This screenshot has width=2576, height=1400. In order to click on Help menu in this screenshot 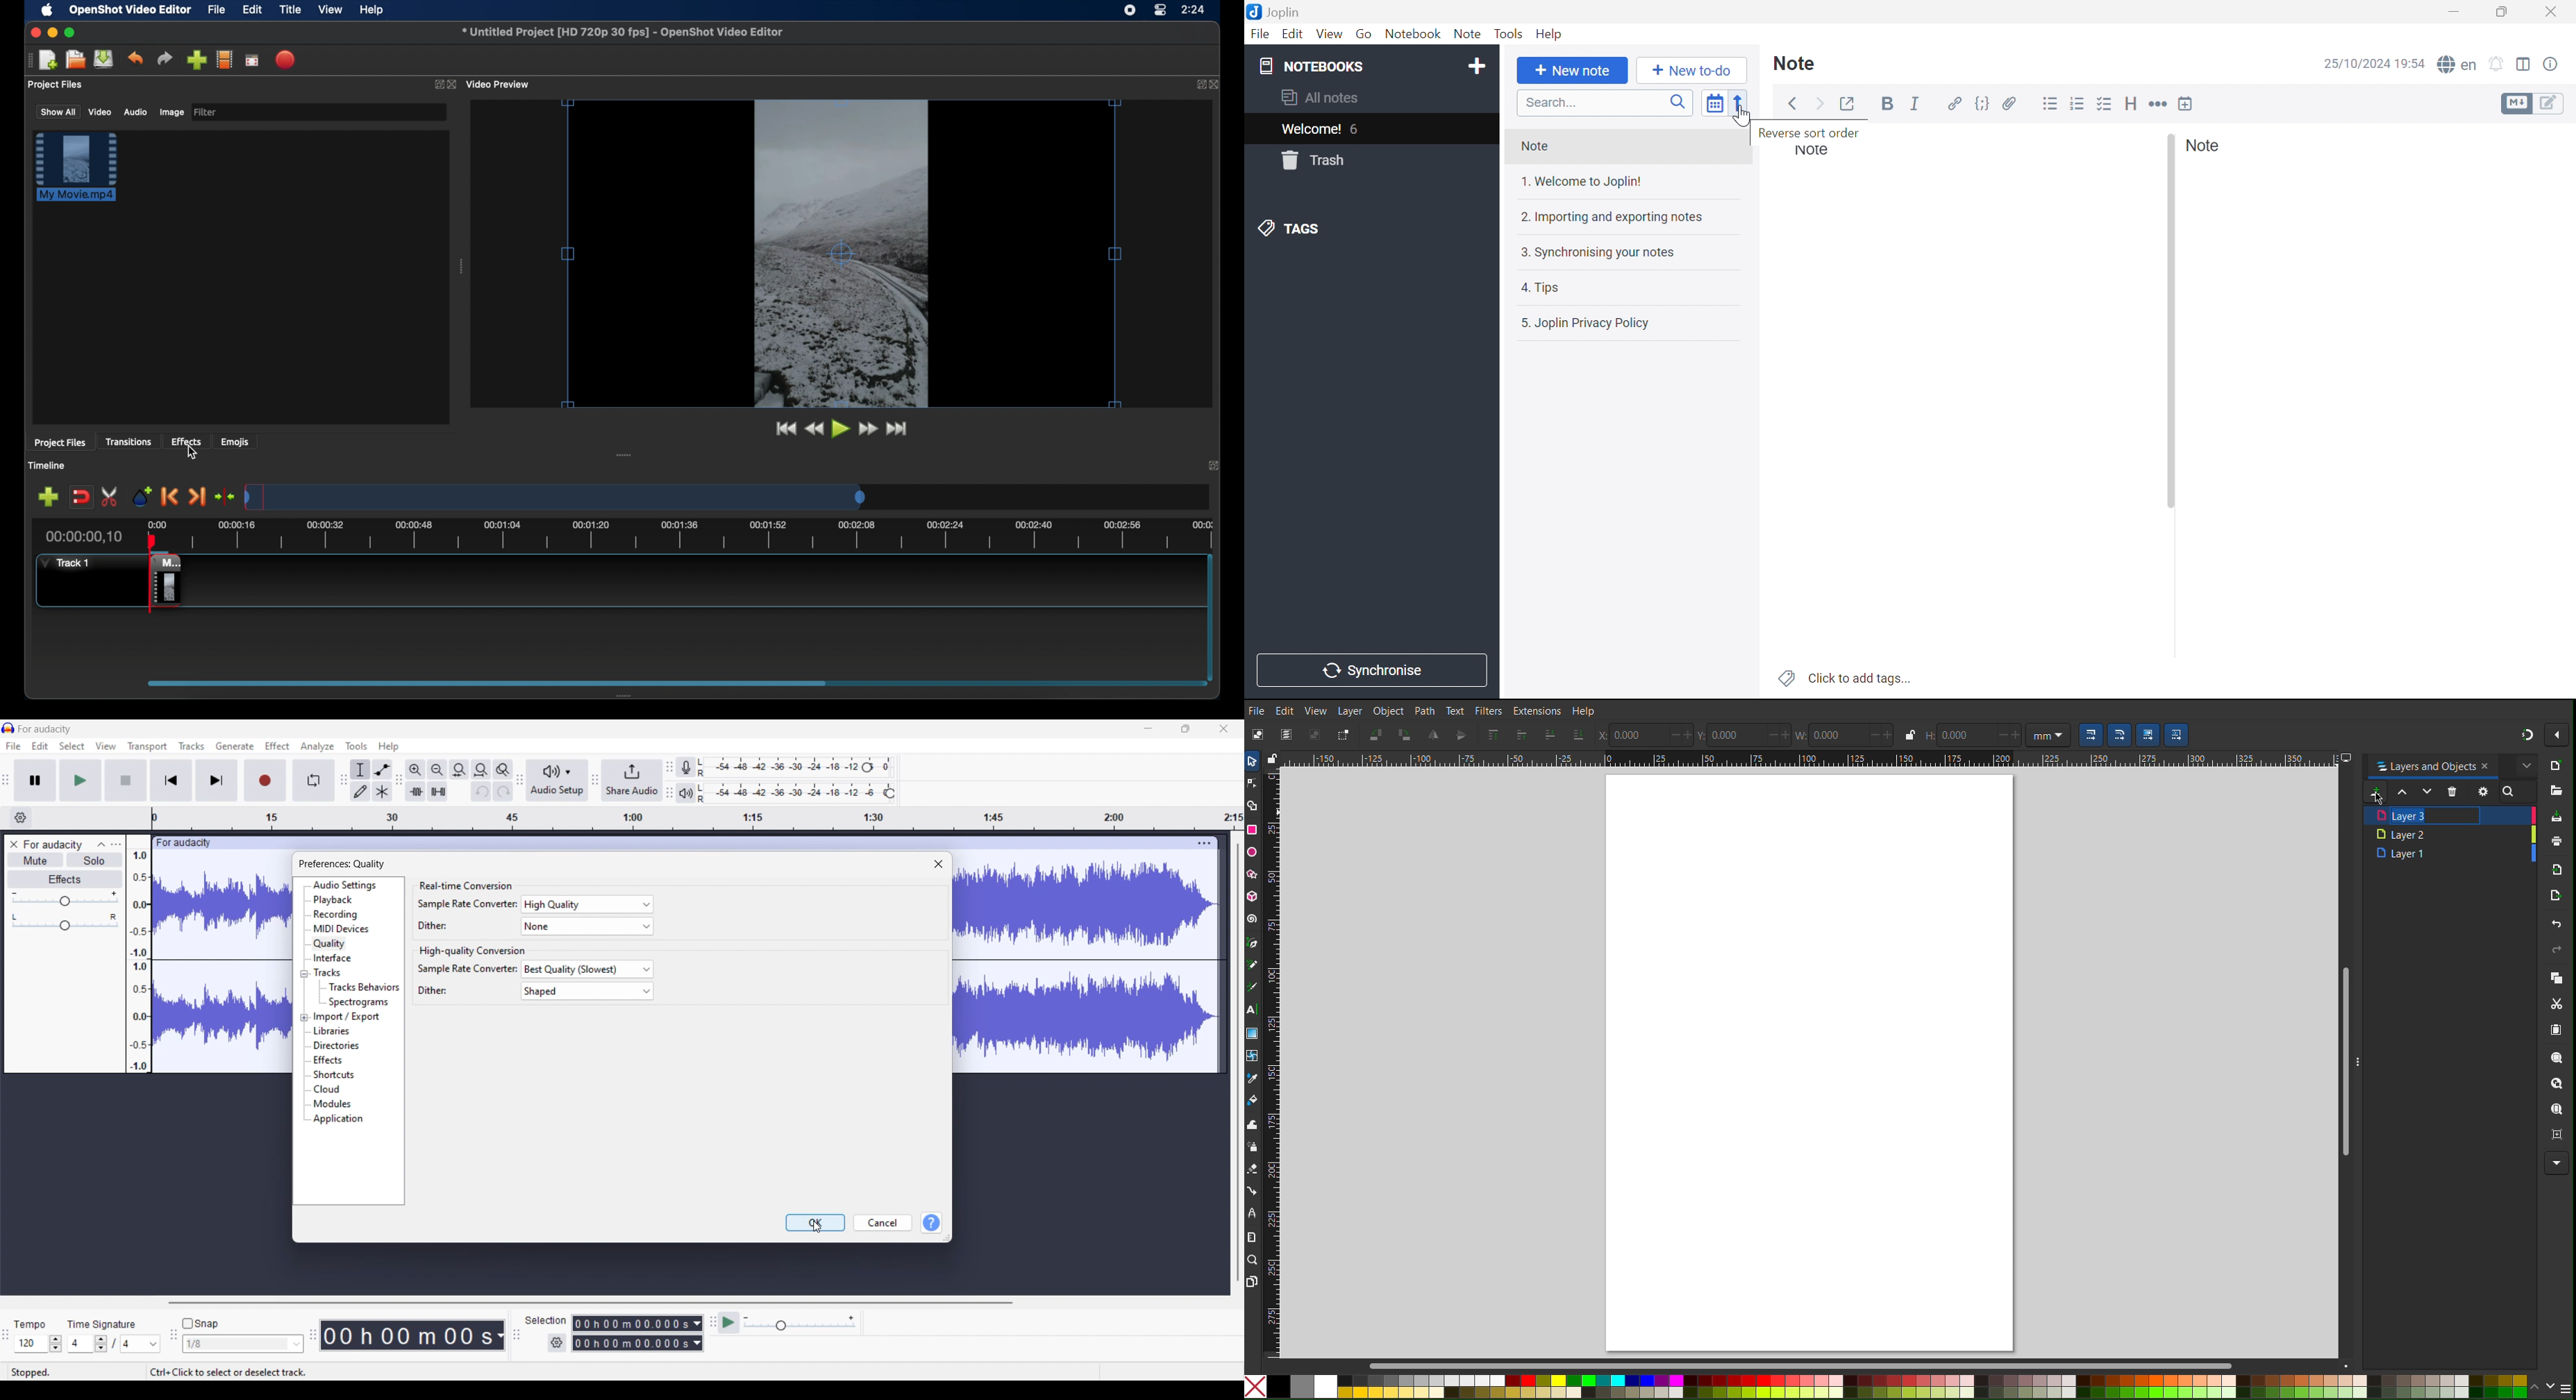, I will do `click(388, 747)`.